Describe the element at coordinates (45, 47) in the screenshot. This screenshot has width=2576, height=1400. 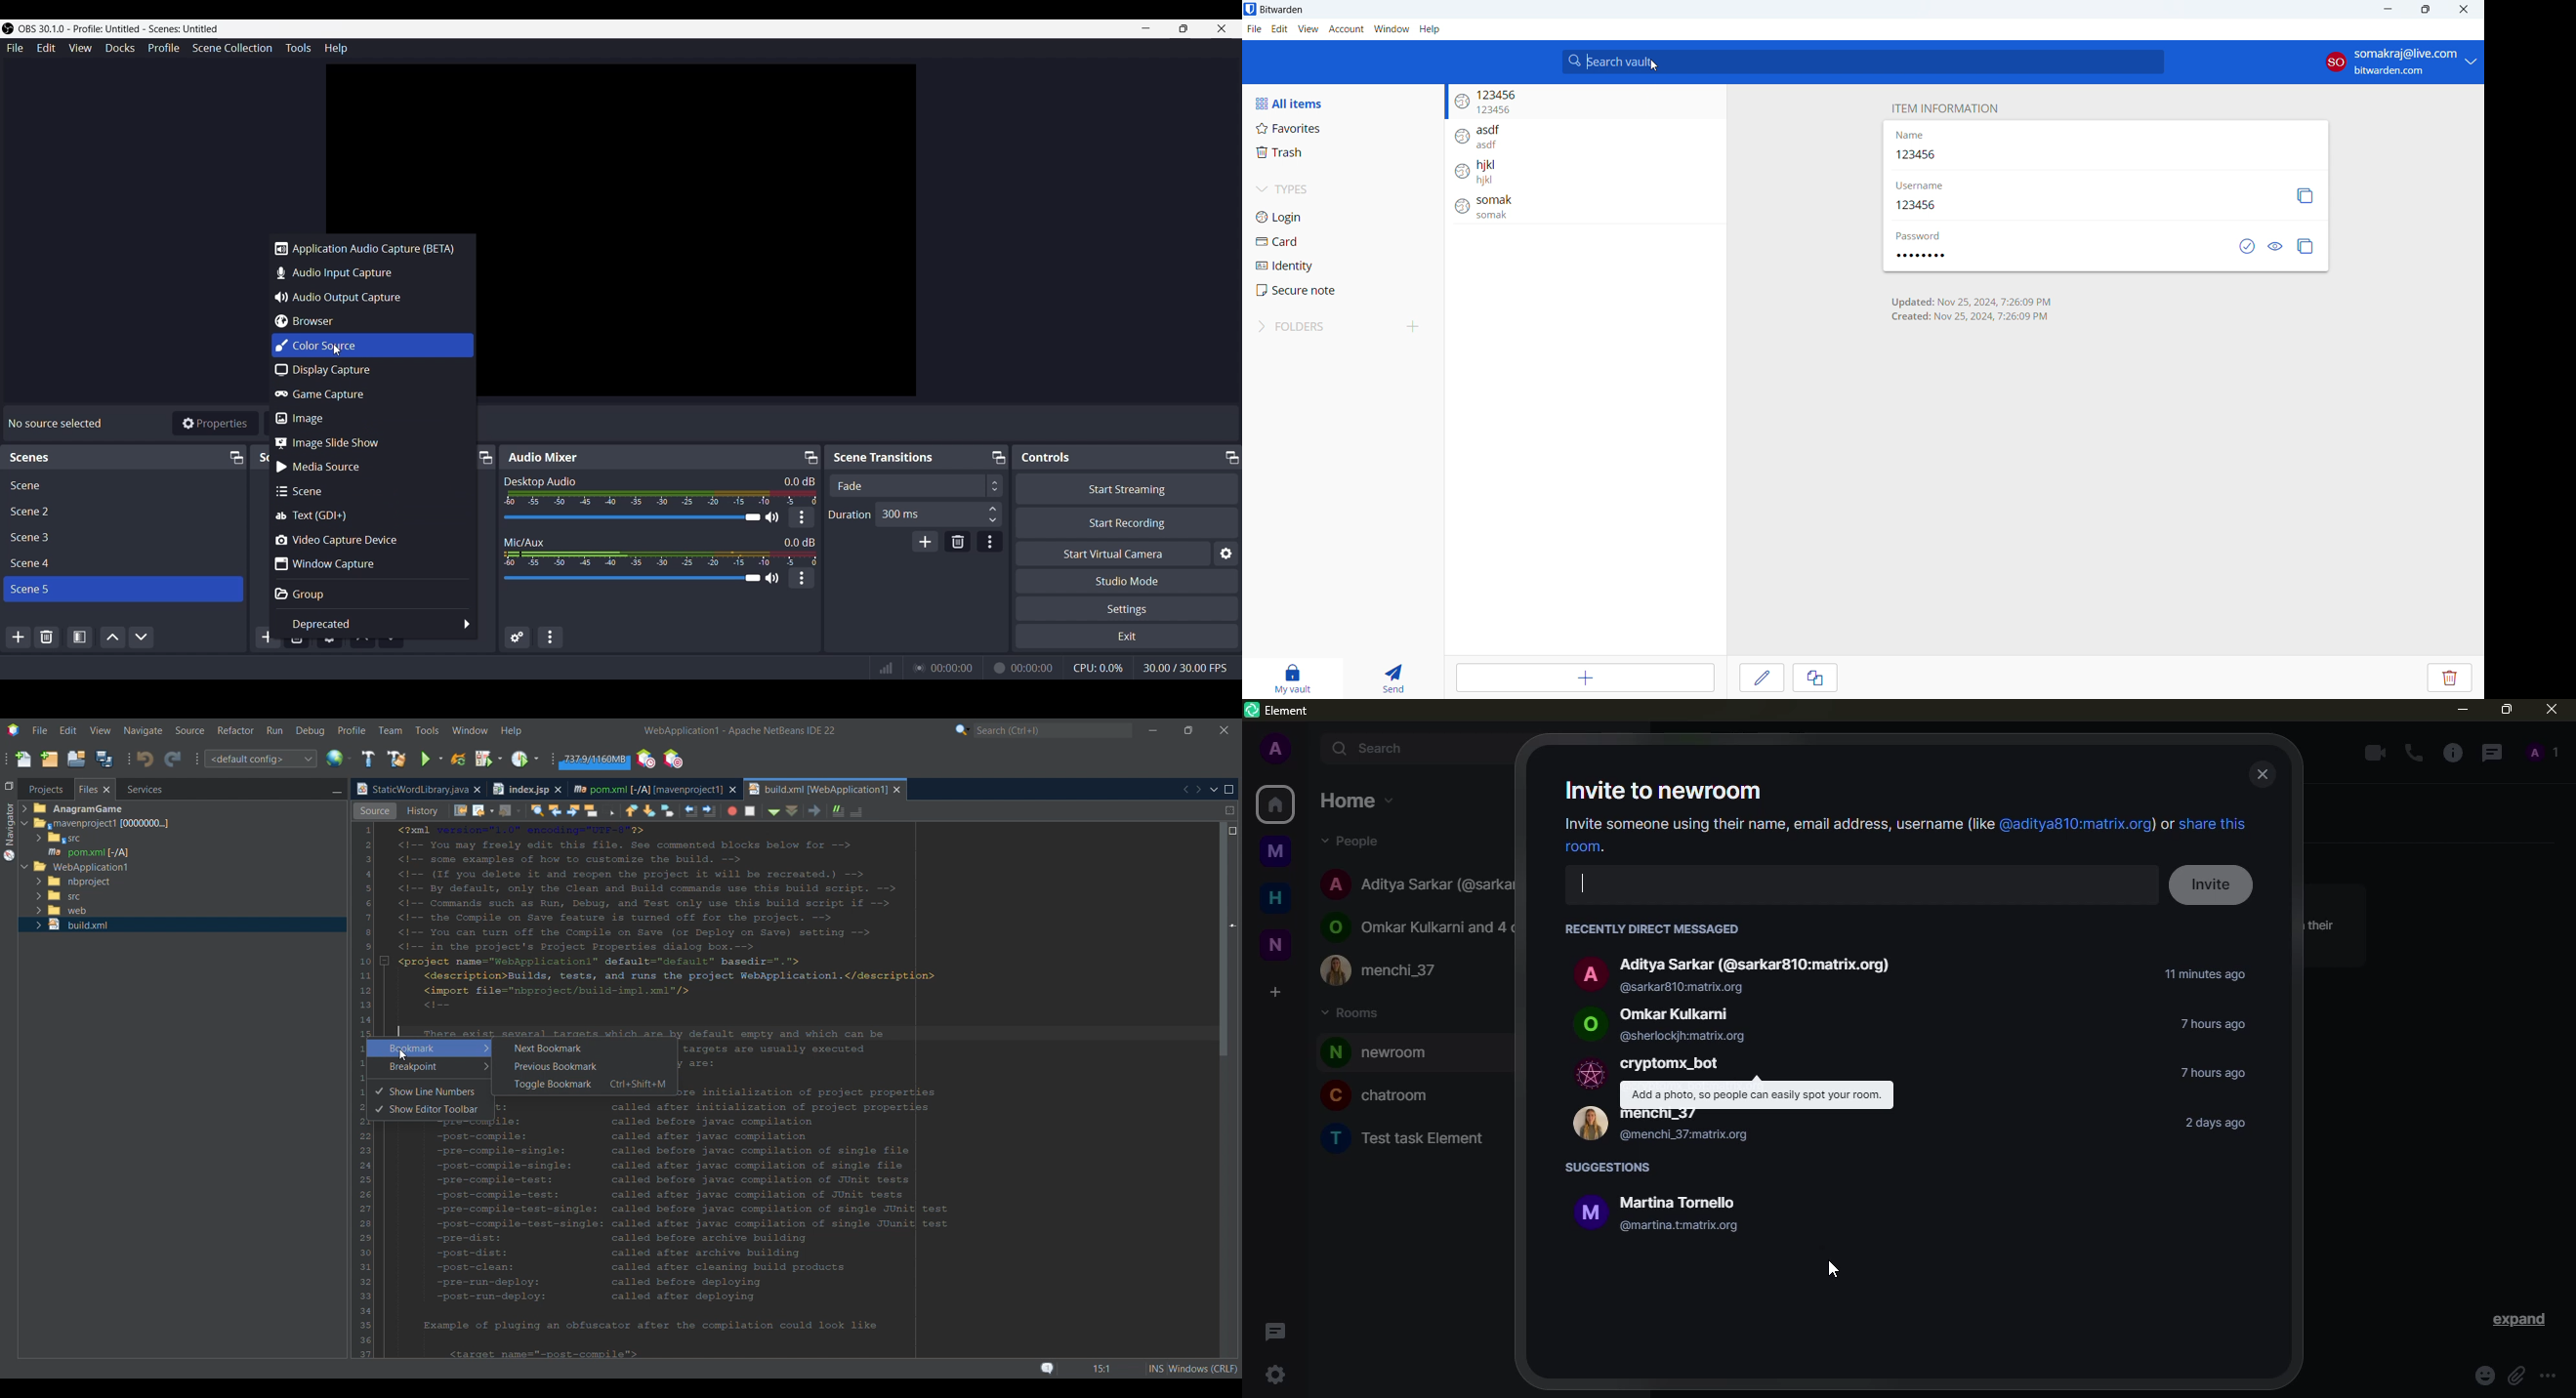
I see `Edit` at that location.